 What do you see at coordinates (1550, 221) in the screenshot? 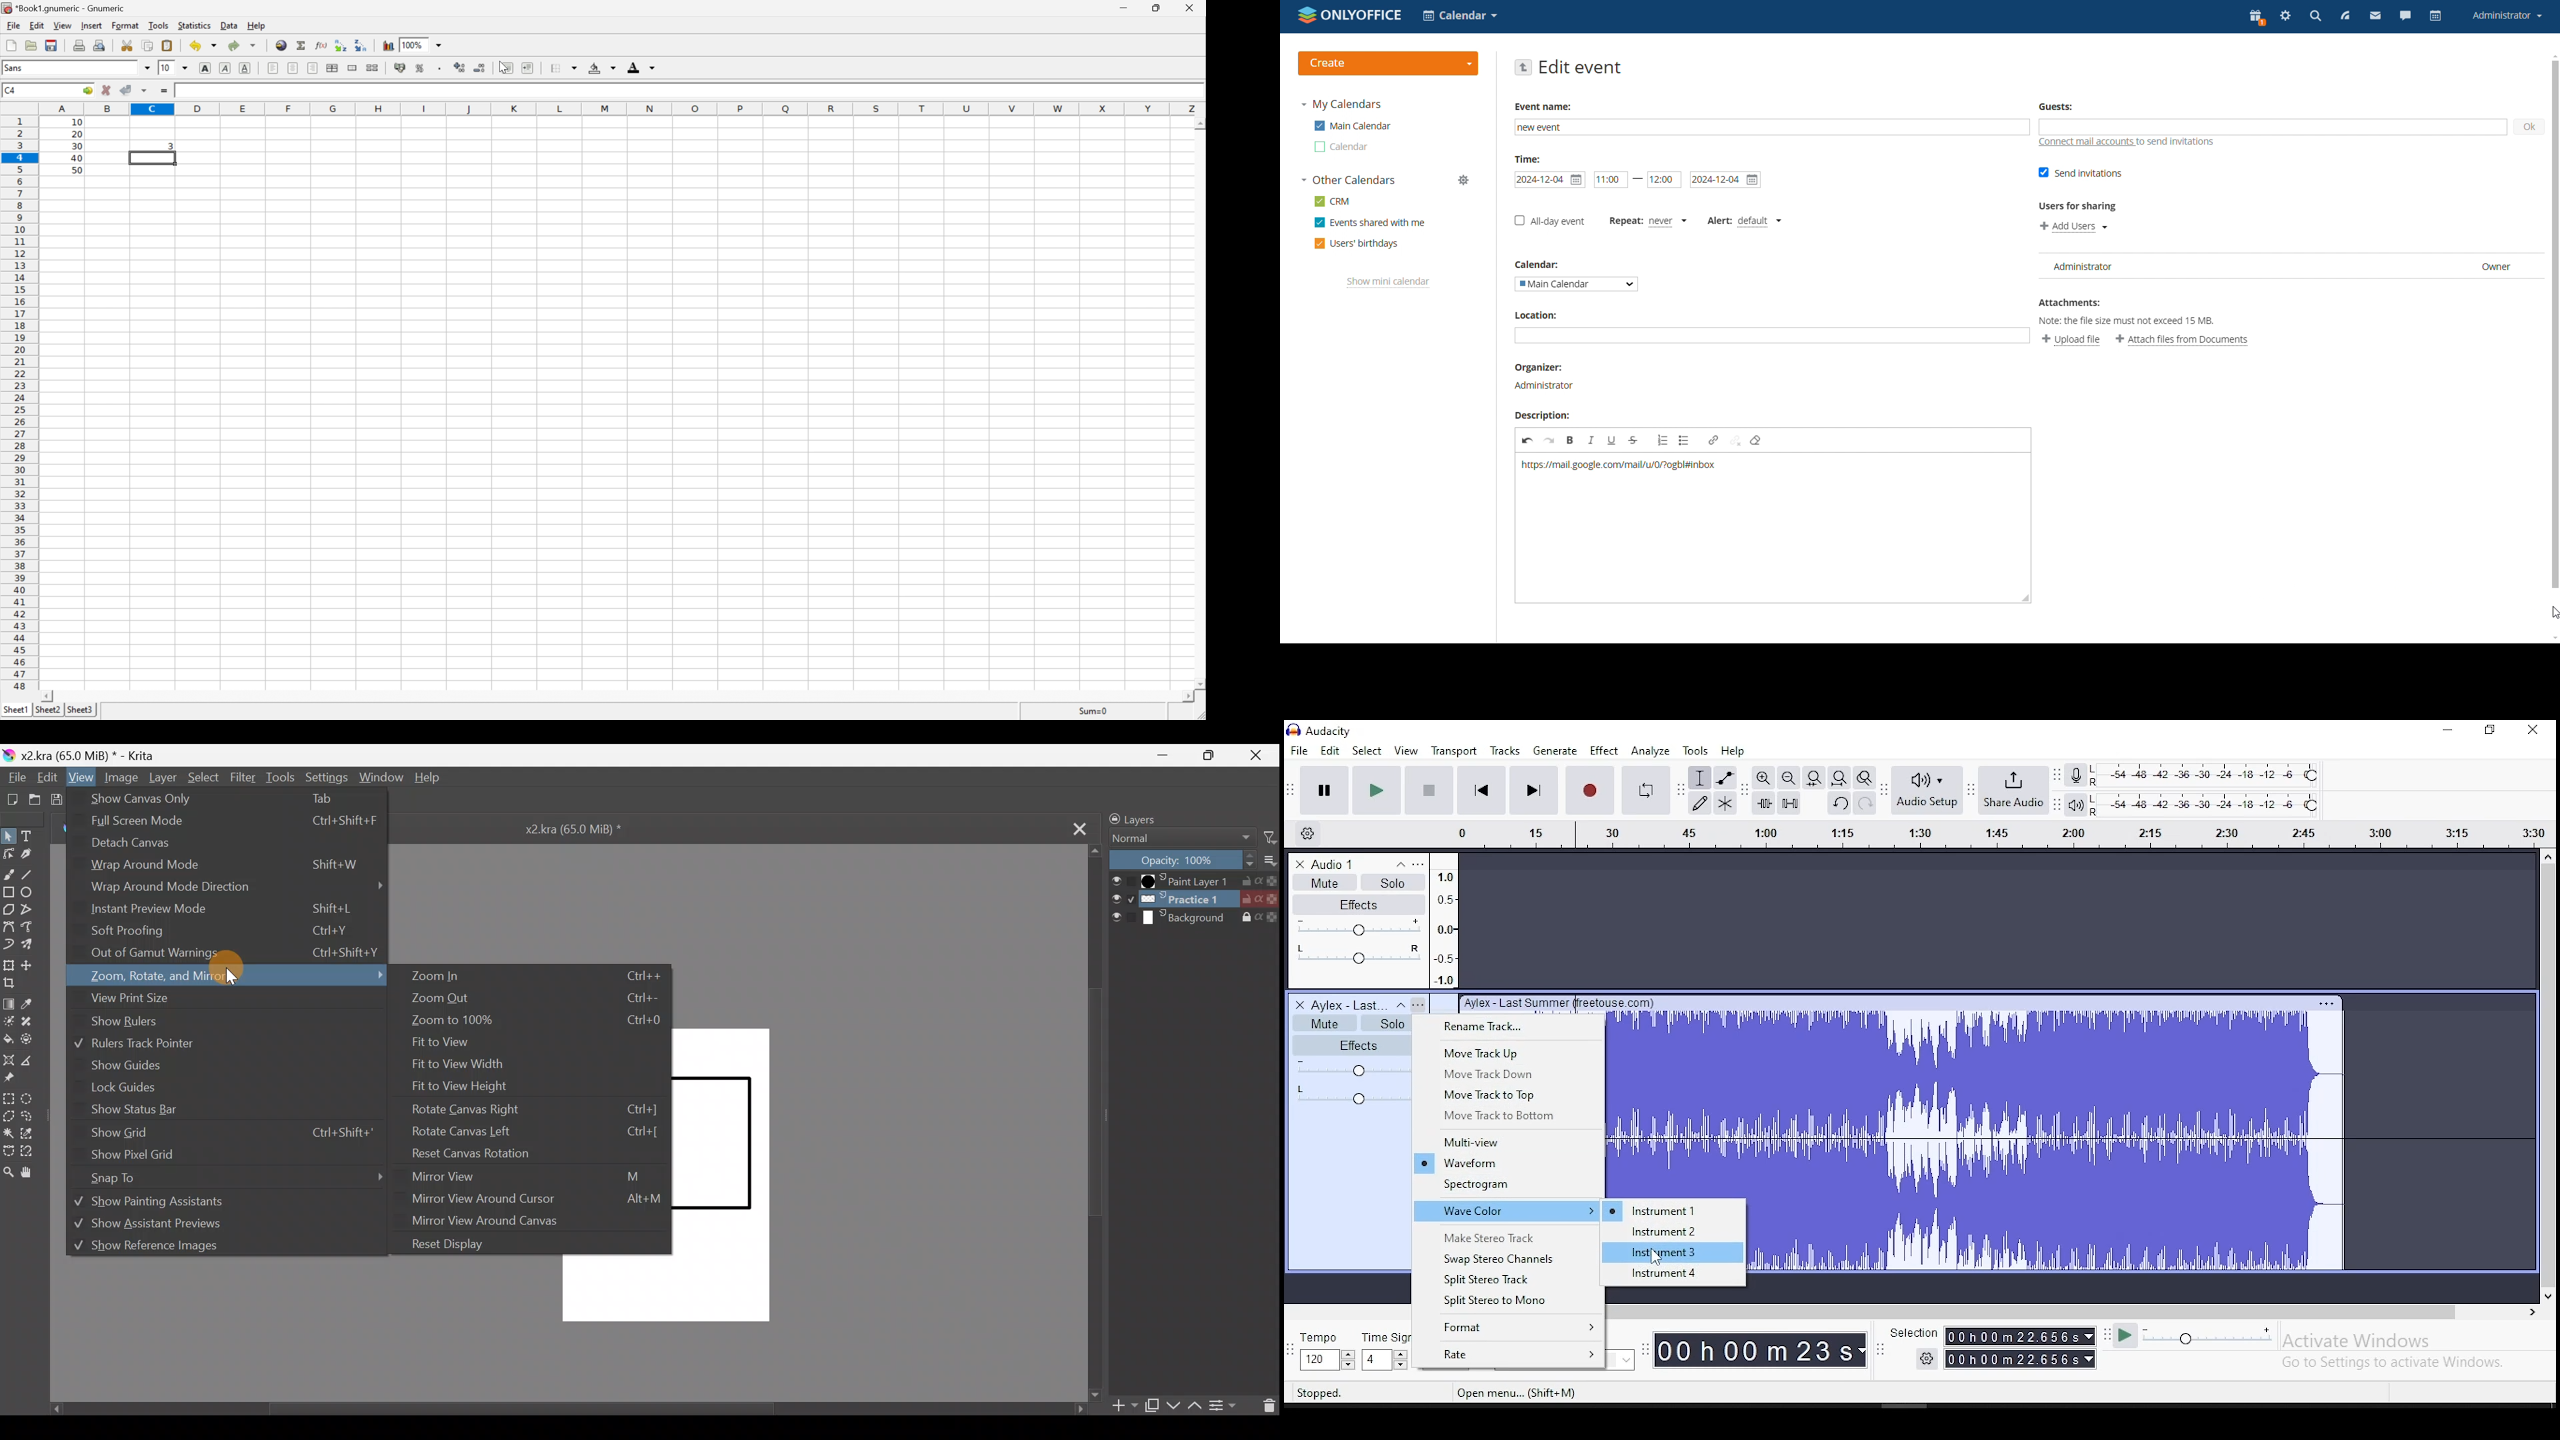
I see `all-day event checkbox` at bounding box center [1550, 221].